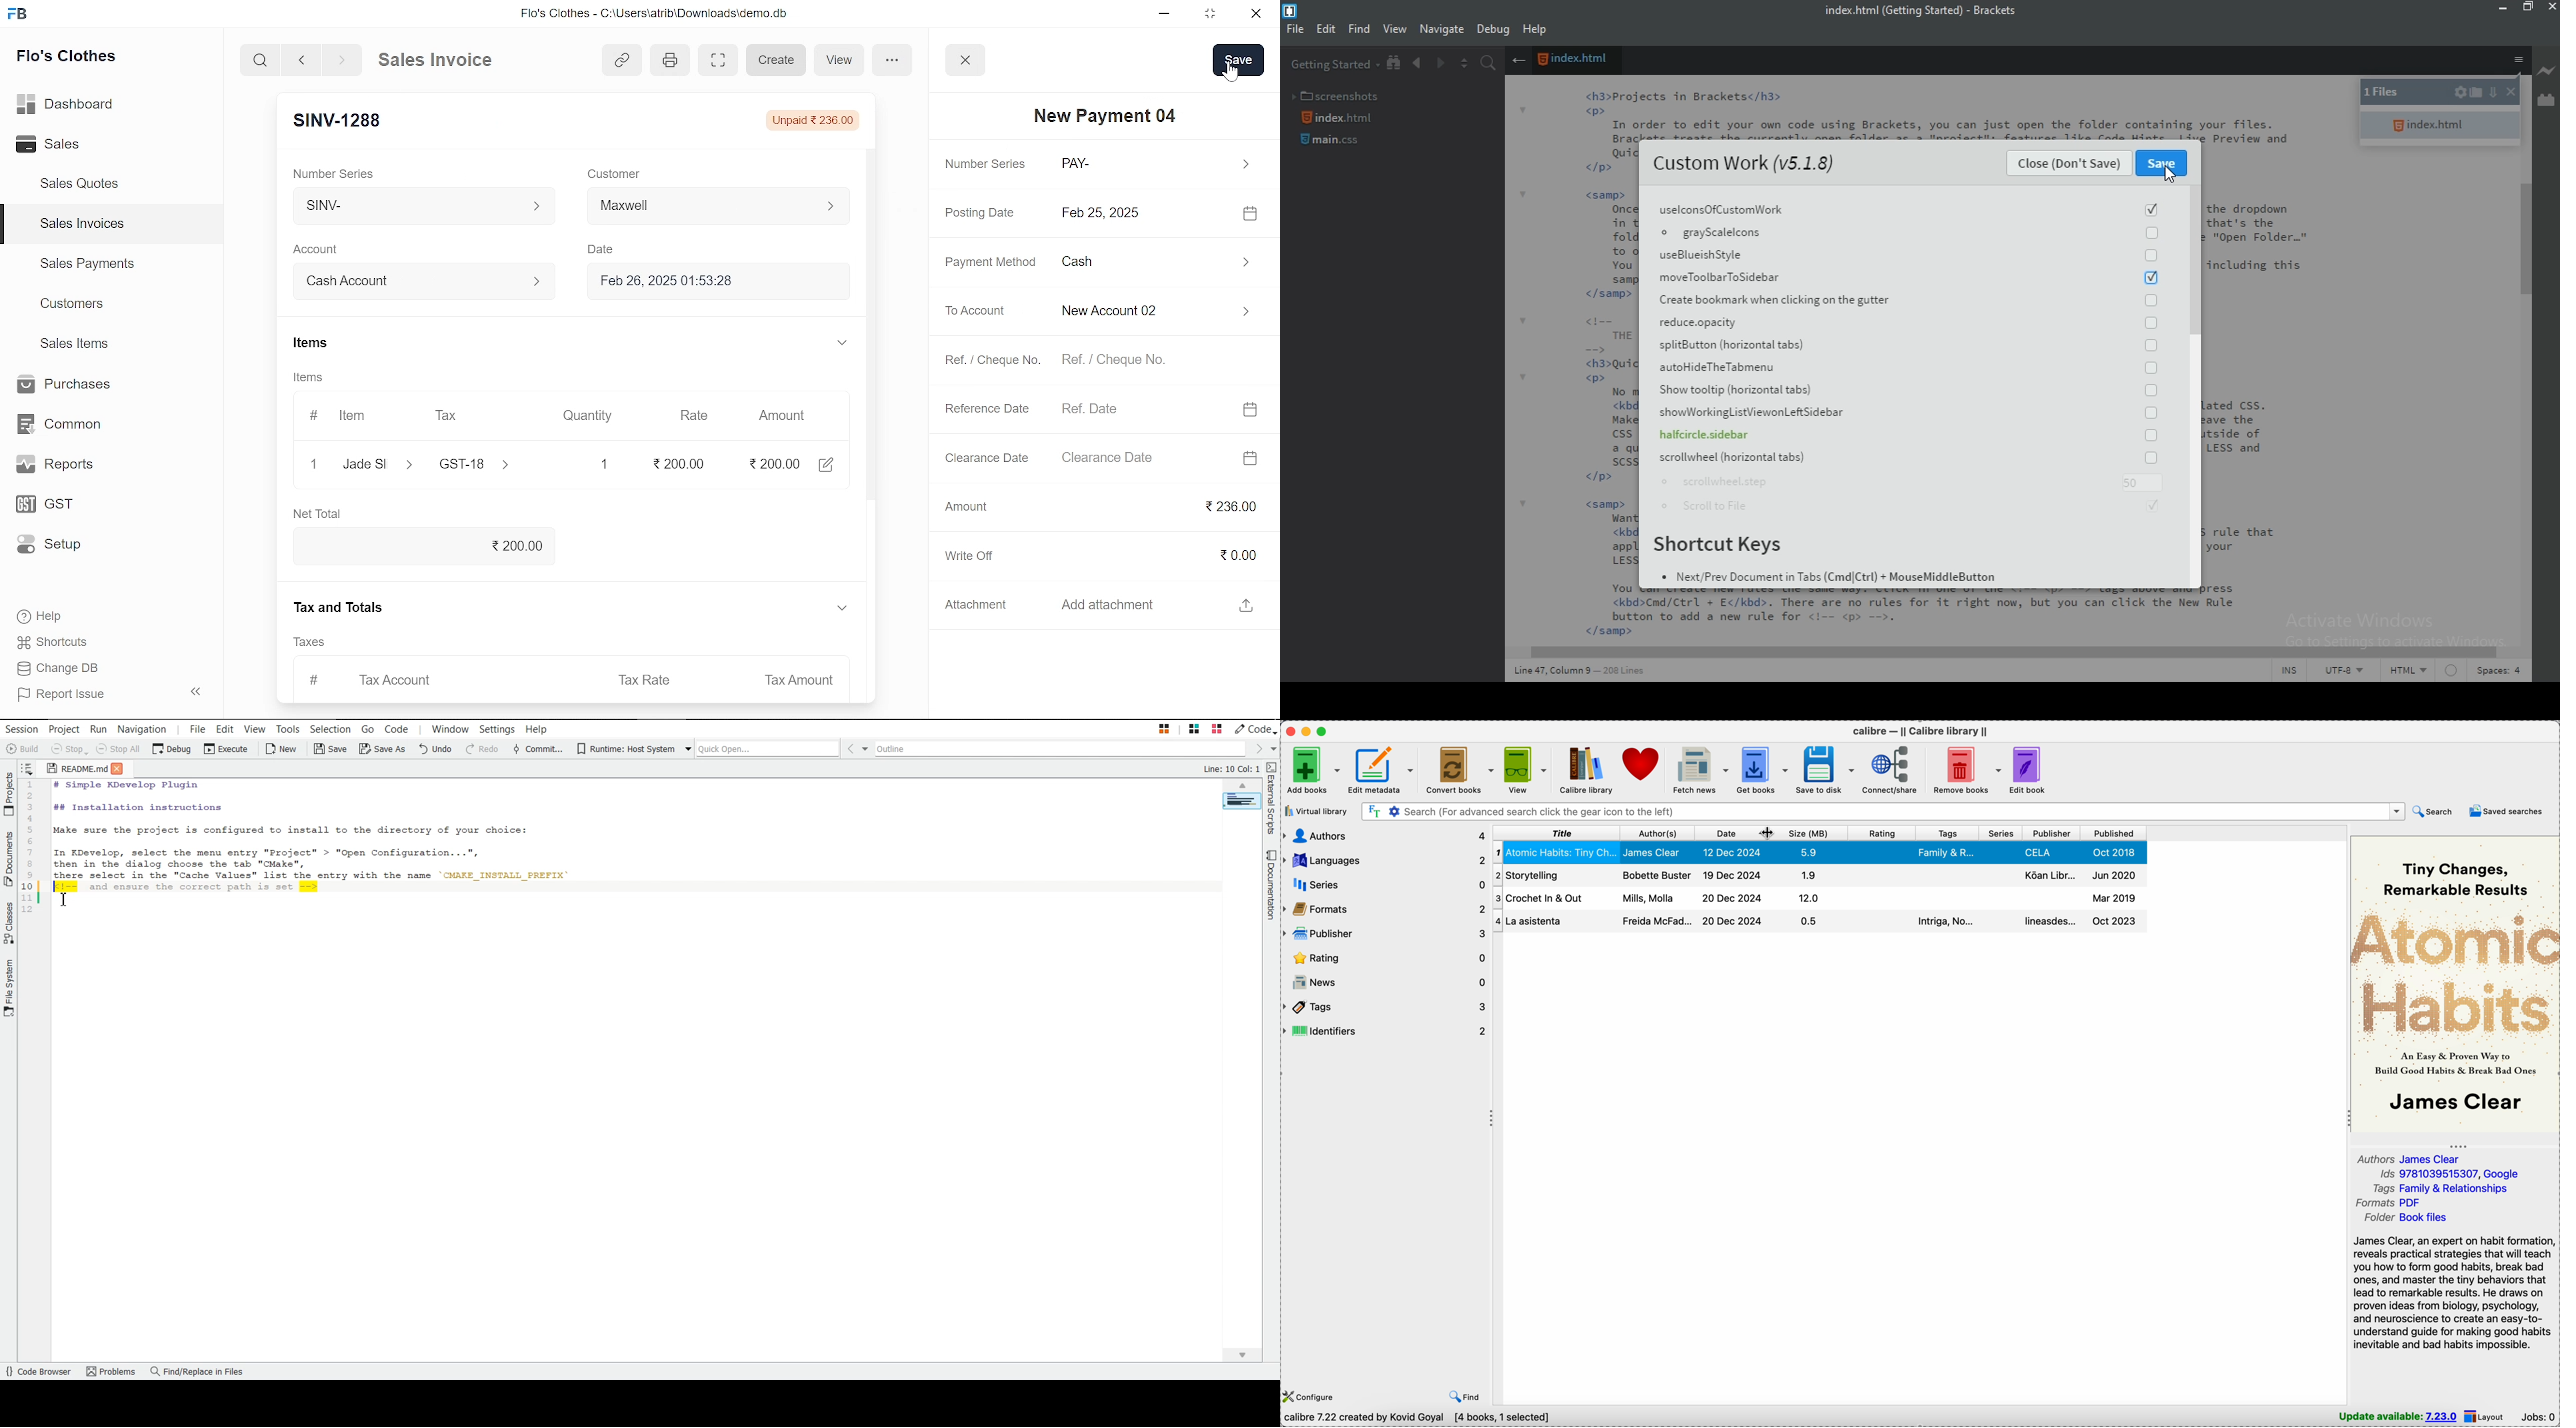 Image resolution: width=2576 pixels, height=1428 pixels. I want to click on Amount, so click(781, 416).